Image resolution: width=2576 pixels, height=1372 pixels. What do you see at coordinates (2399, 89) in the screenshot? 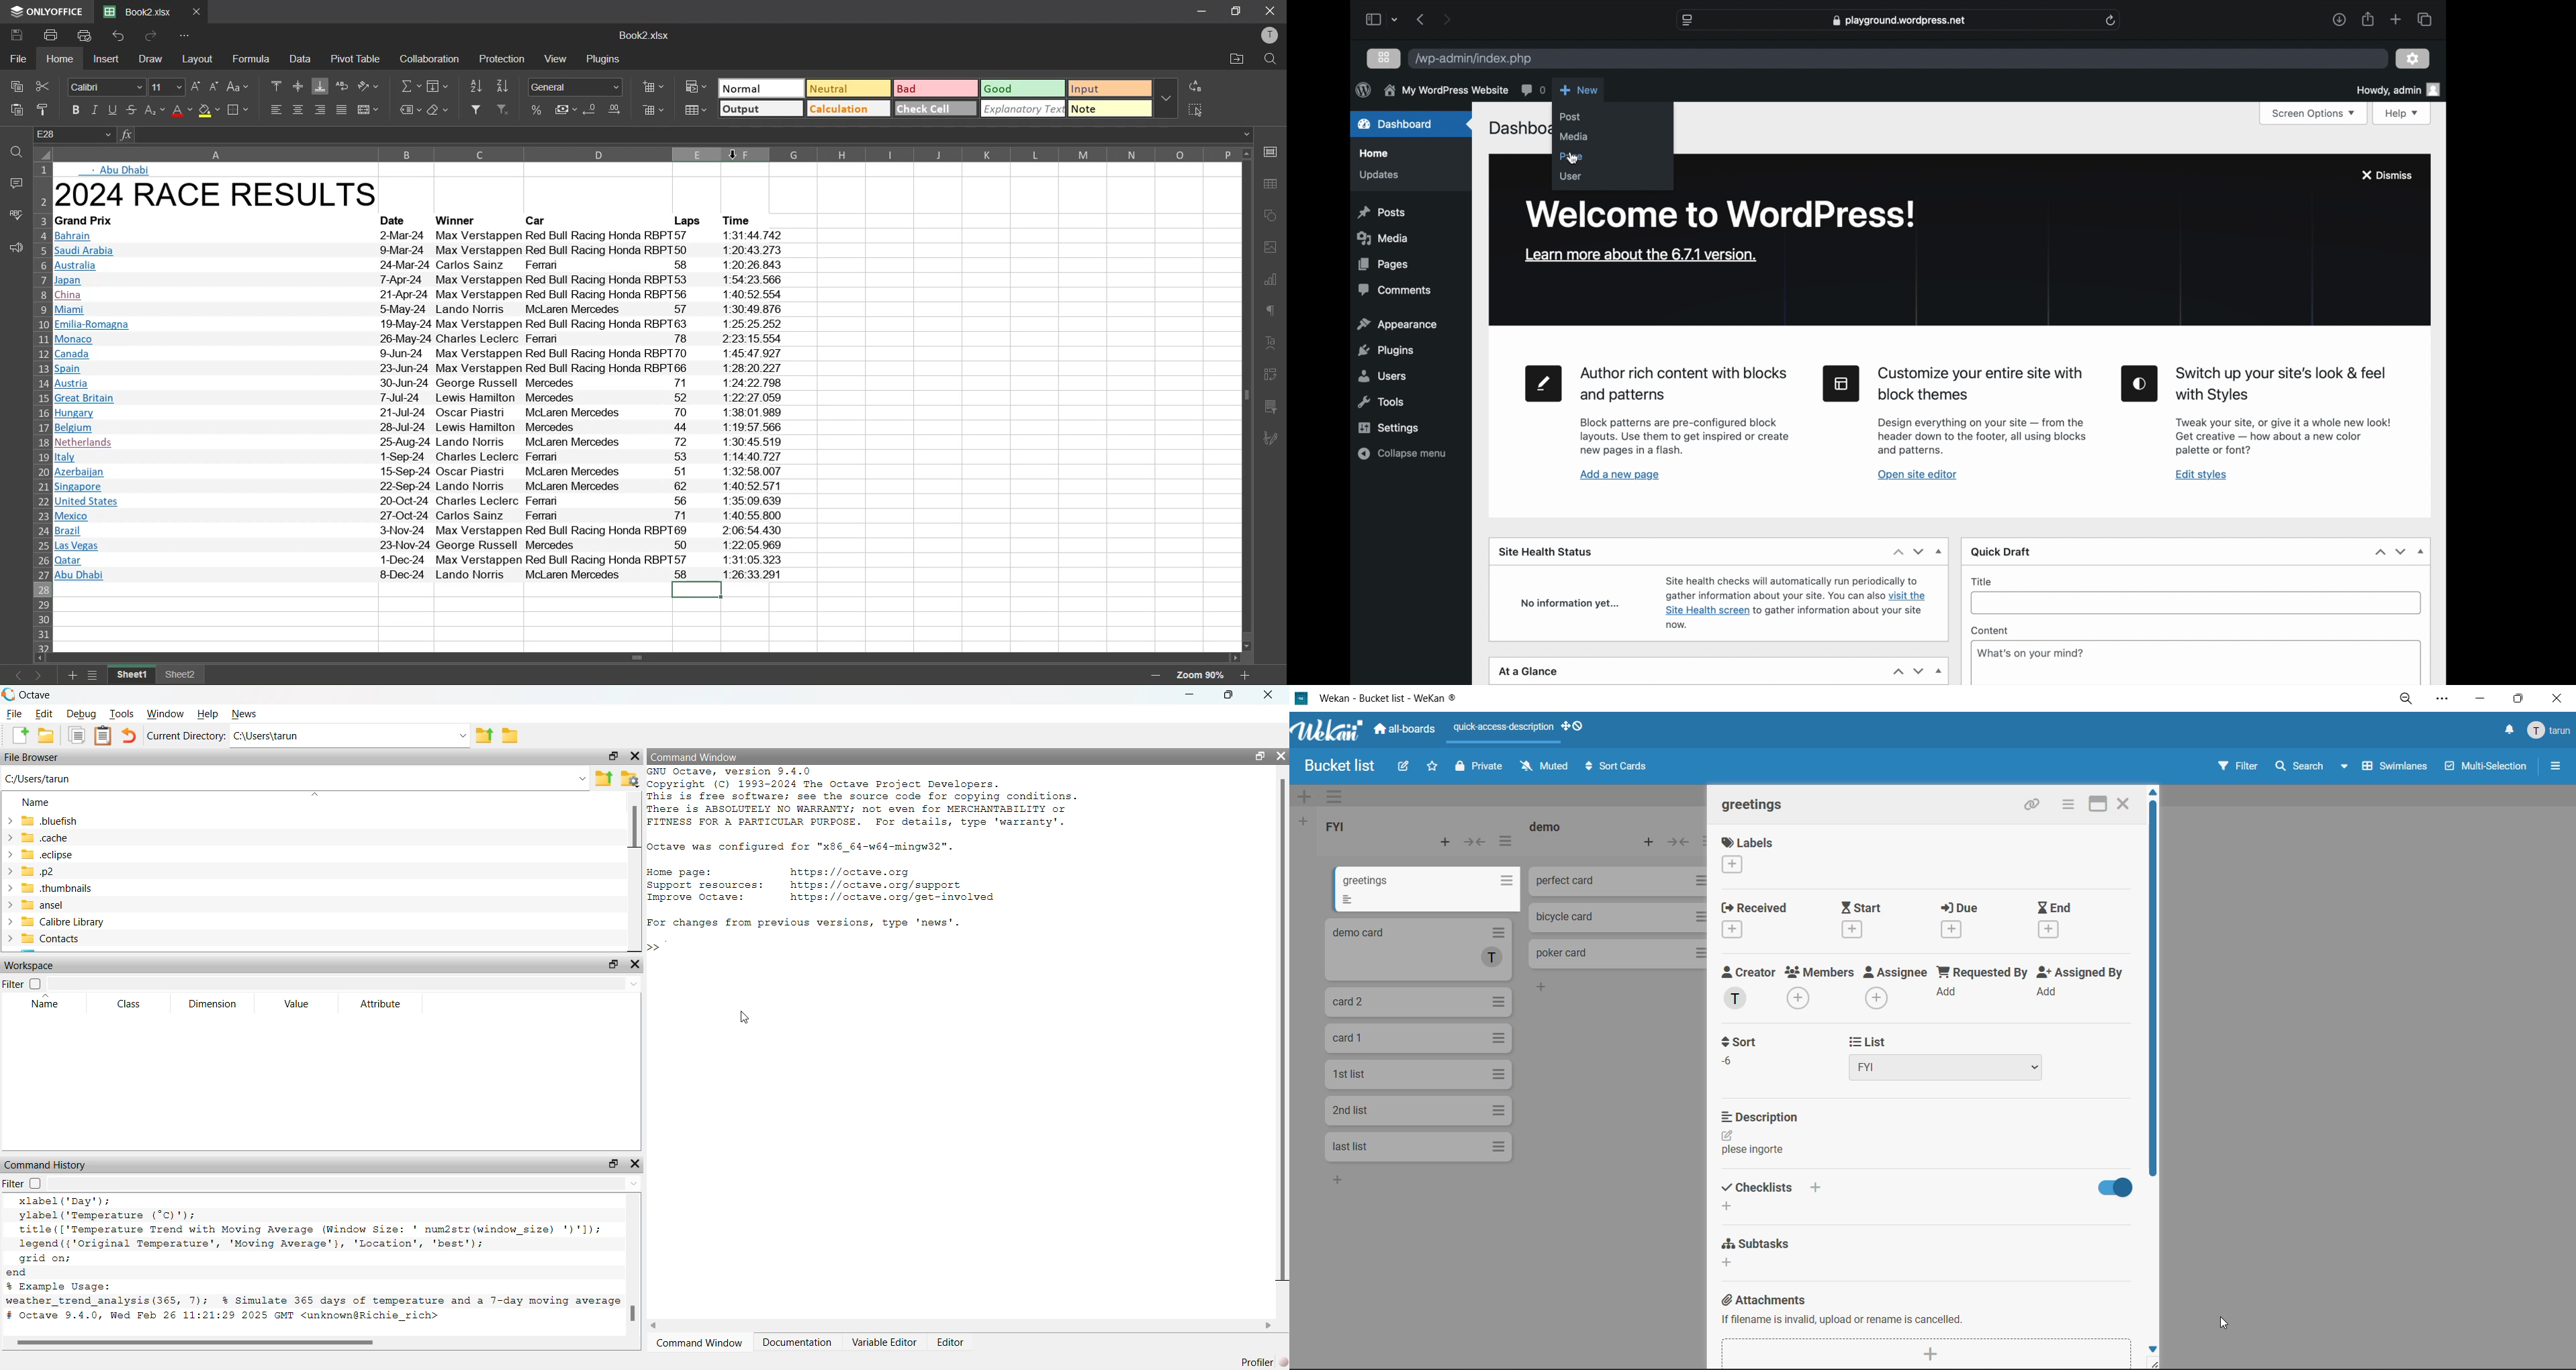
I see `howdy admin` at bounding box center [2399, 89].